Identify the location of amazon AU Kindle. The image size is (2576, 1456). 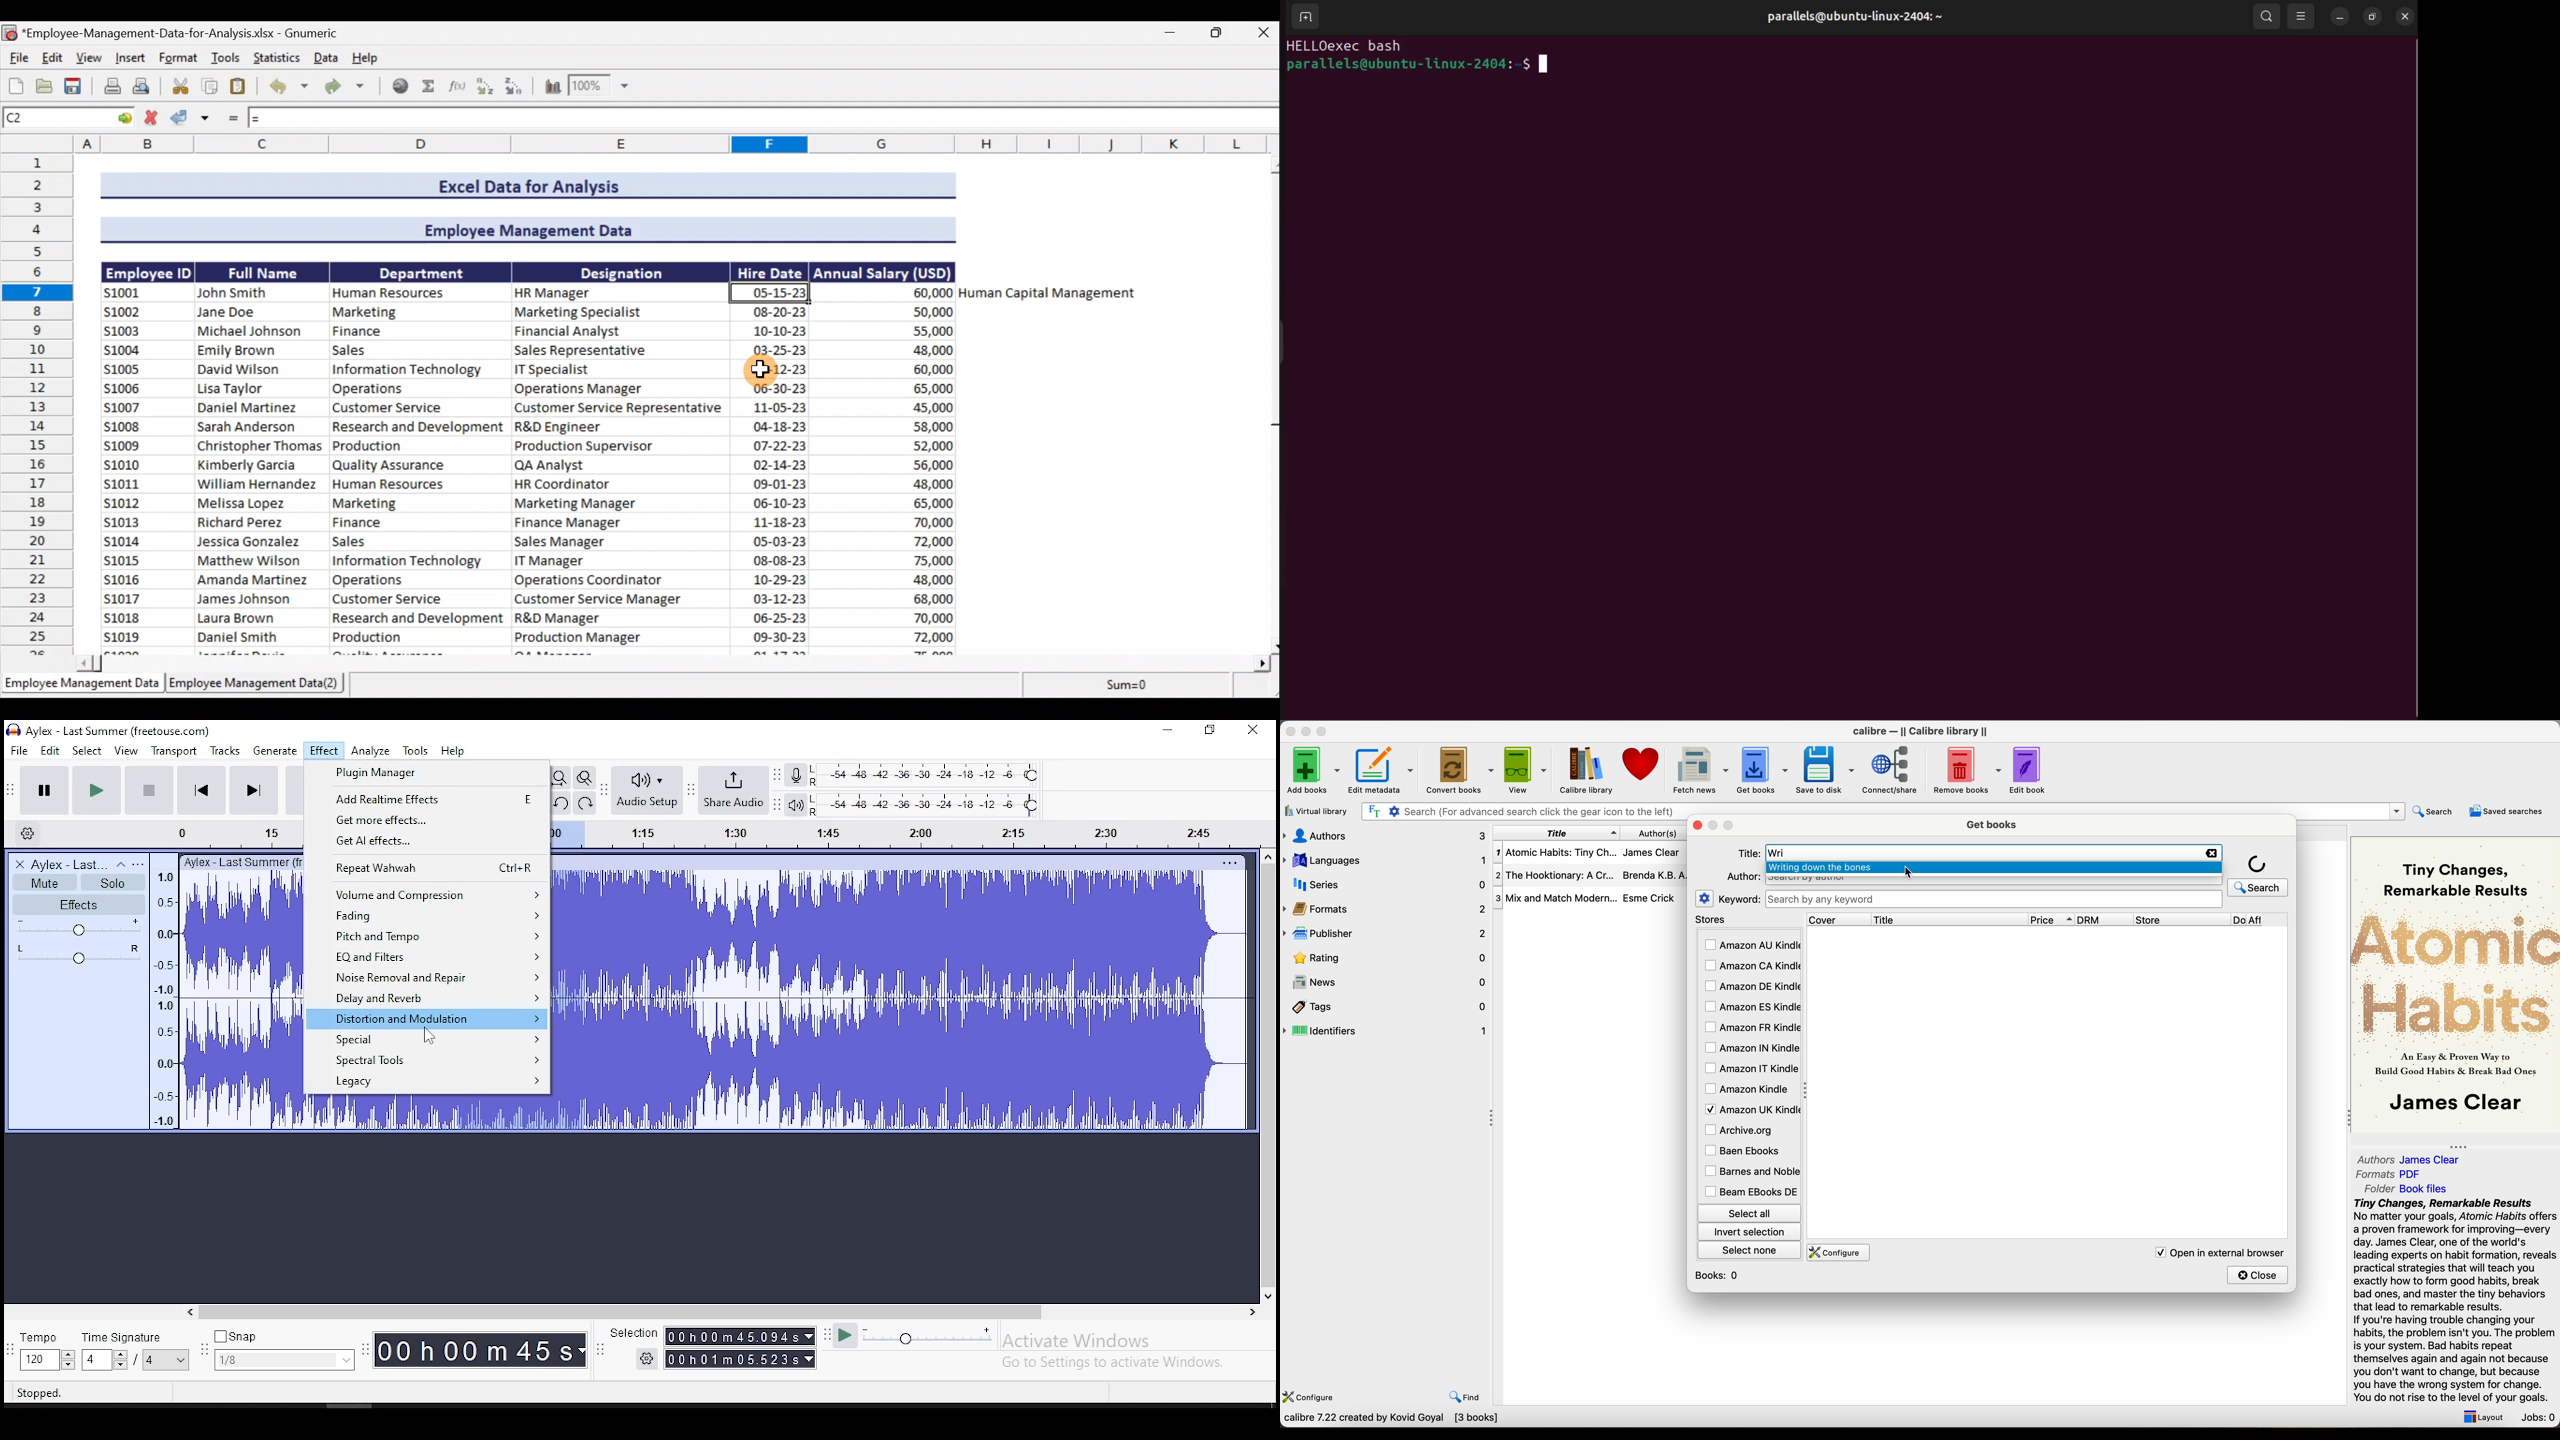
(1752, 946).